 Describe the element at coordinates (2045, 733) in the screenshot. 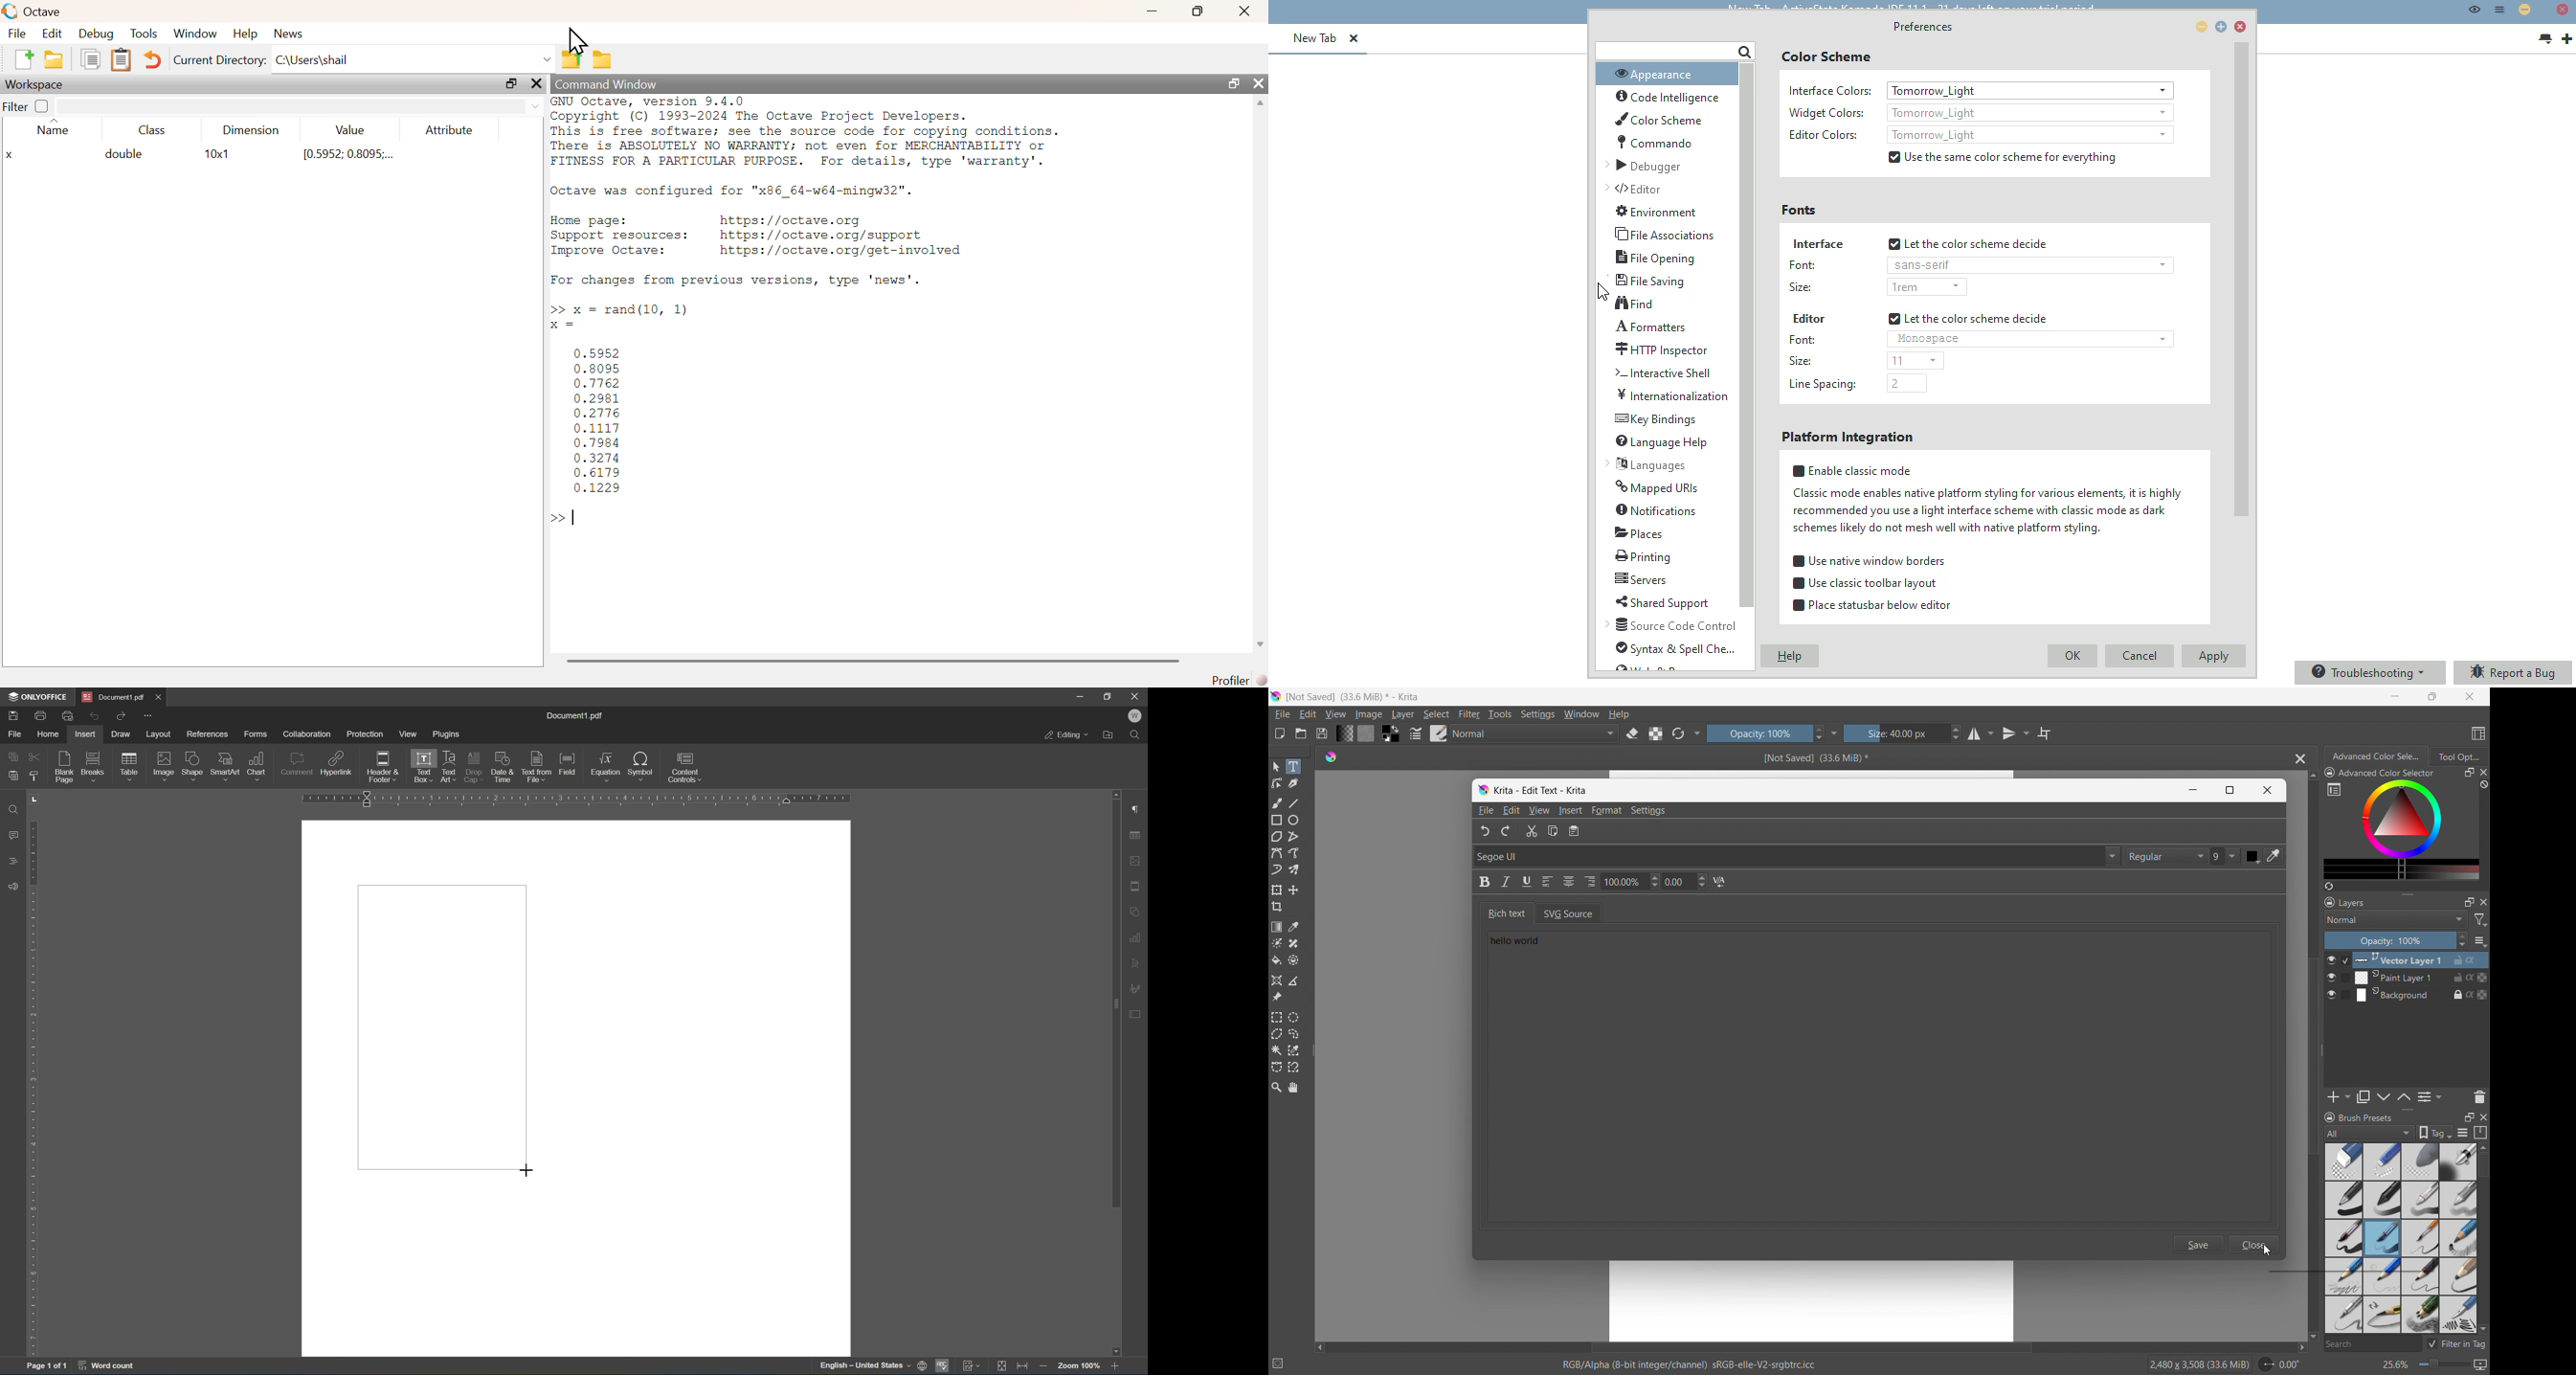

I see `wrap around mode` at that location.